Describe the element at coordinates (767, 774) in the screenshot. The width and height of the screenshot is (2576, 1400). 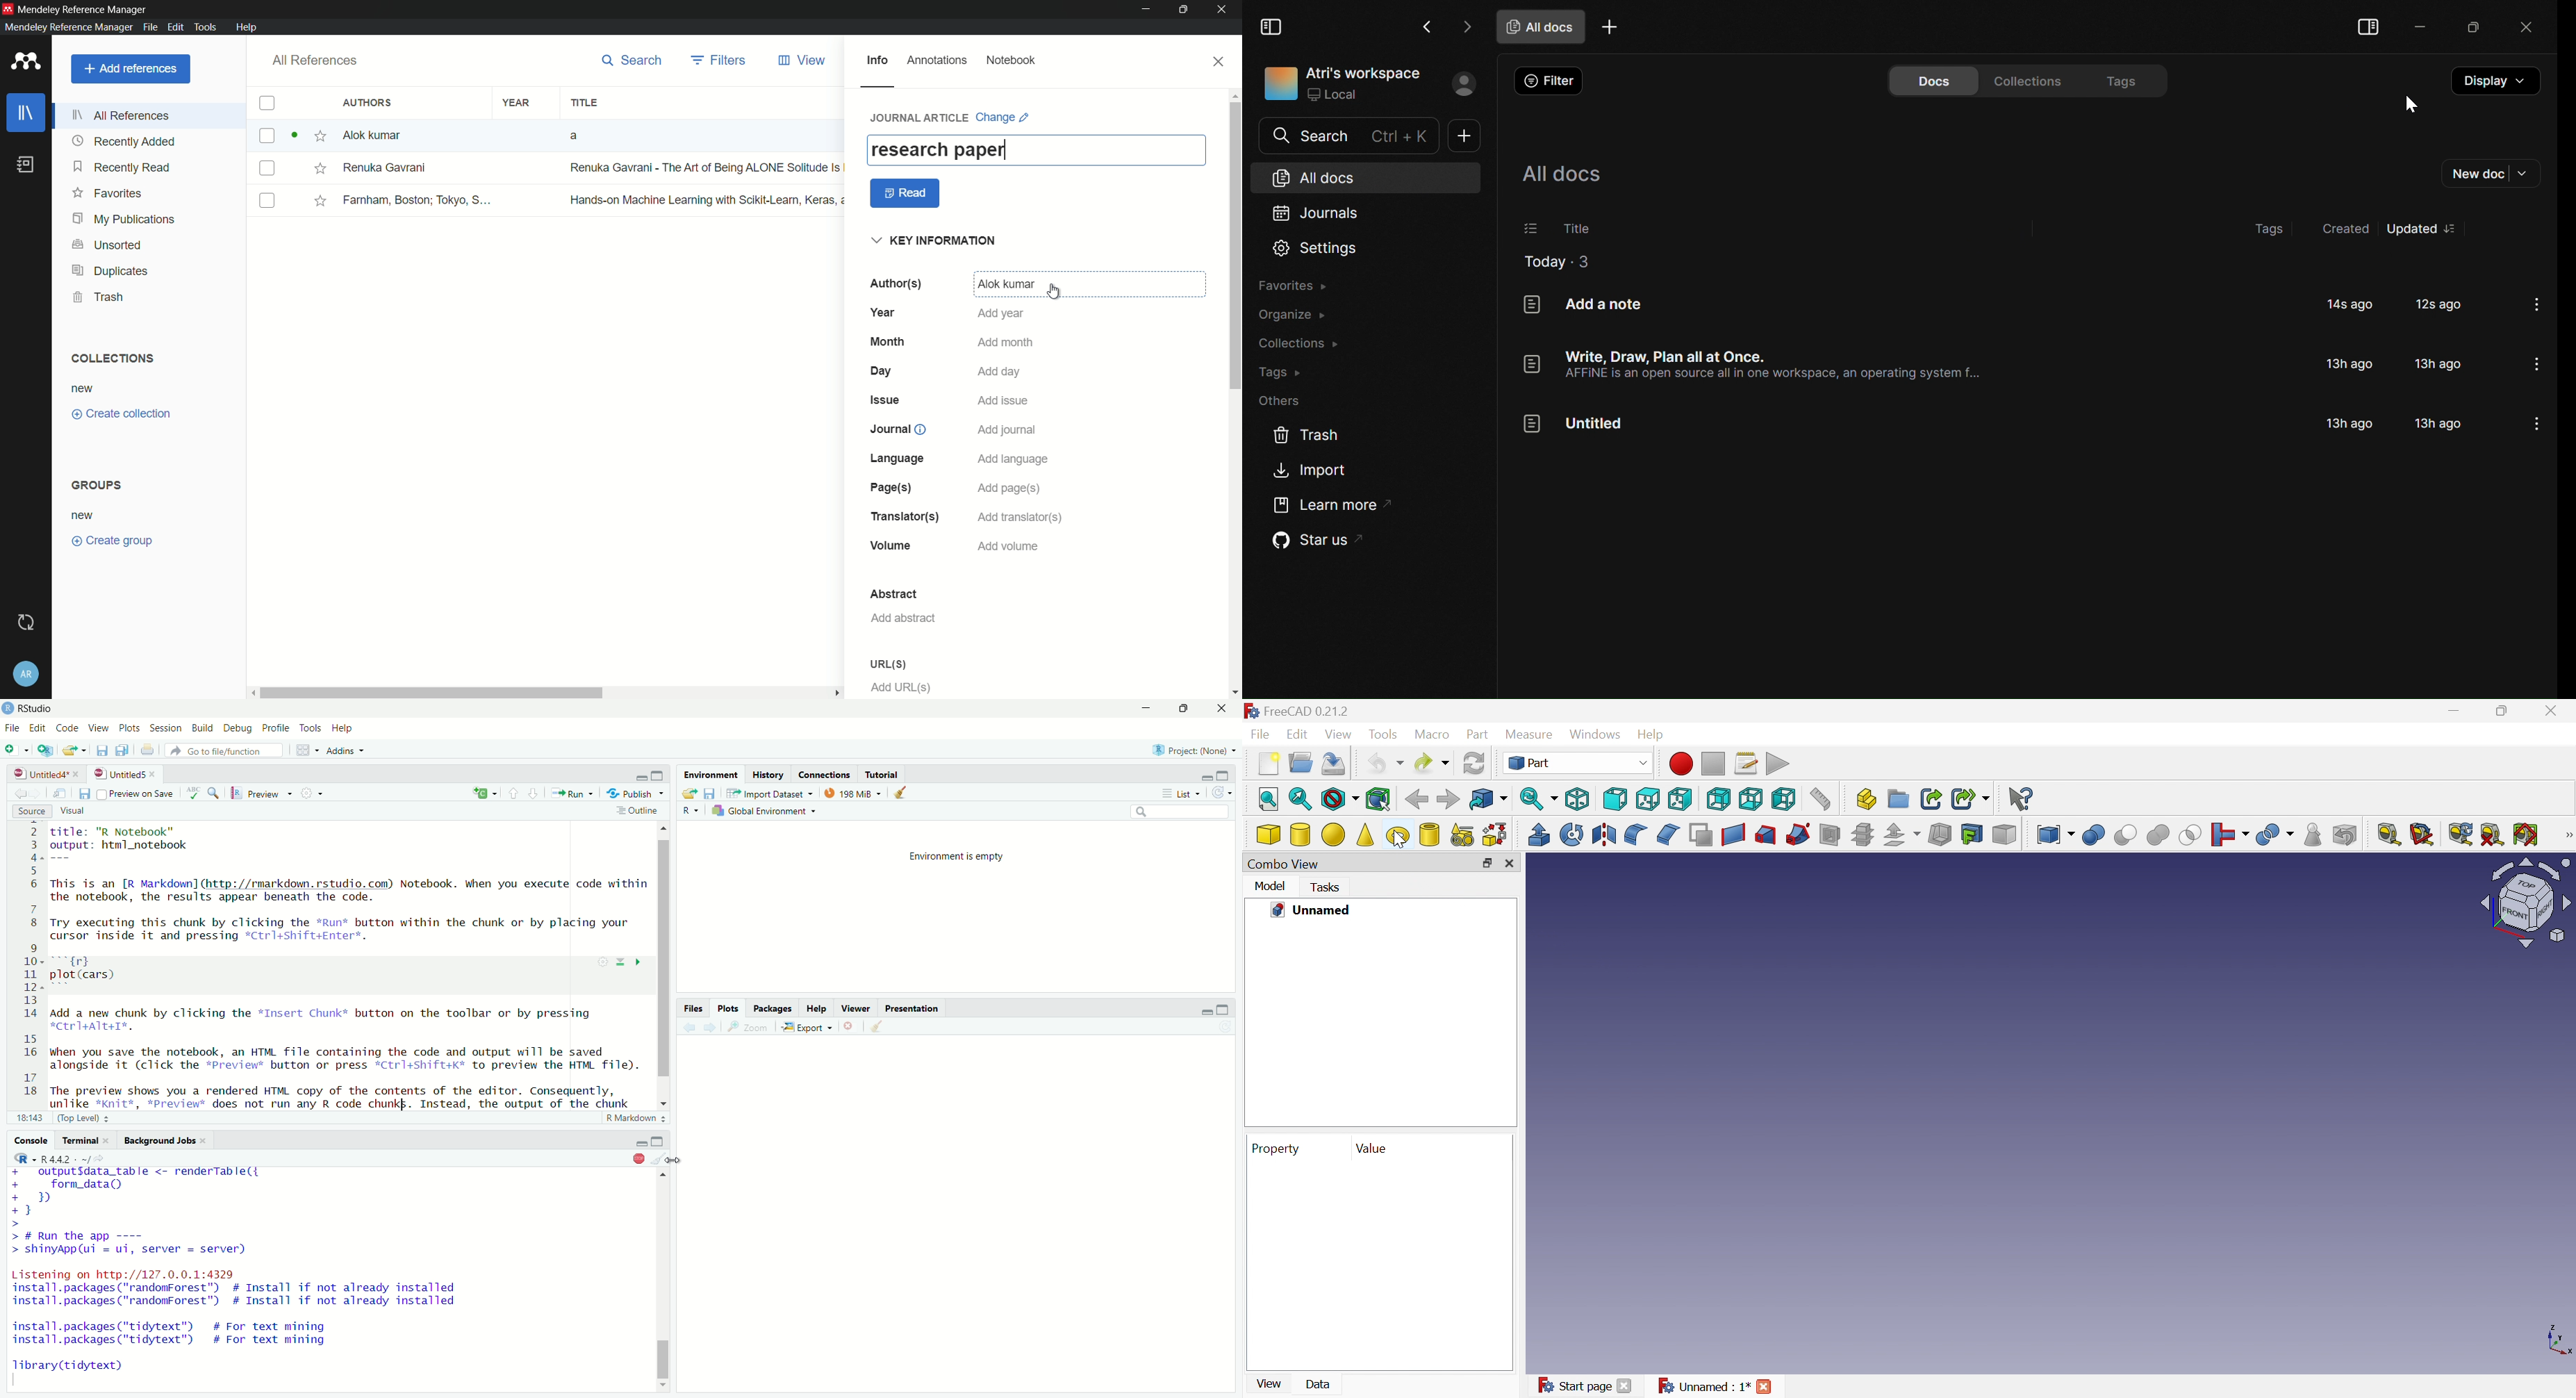
I see `History` at that location.